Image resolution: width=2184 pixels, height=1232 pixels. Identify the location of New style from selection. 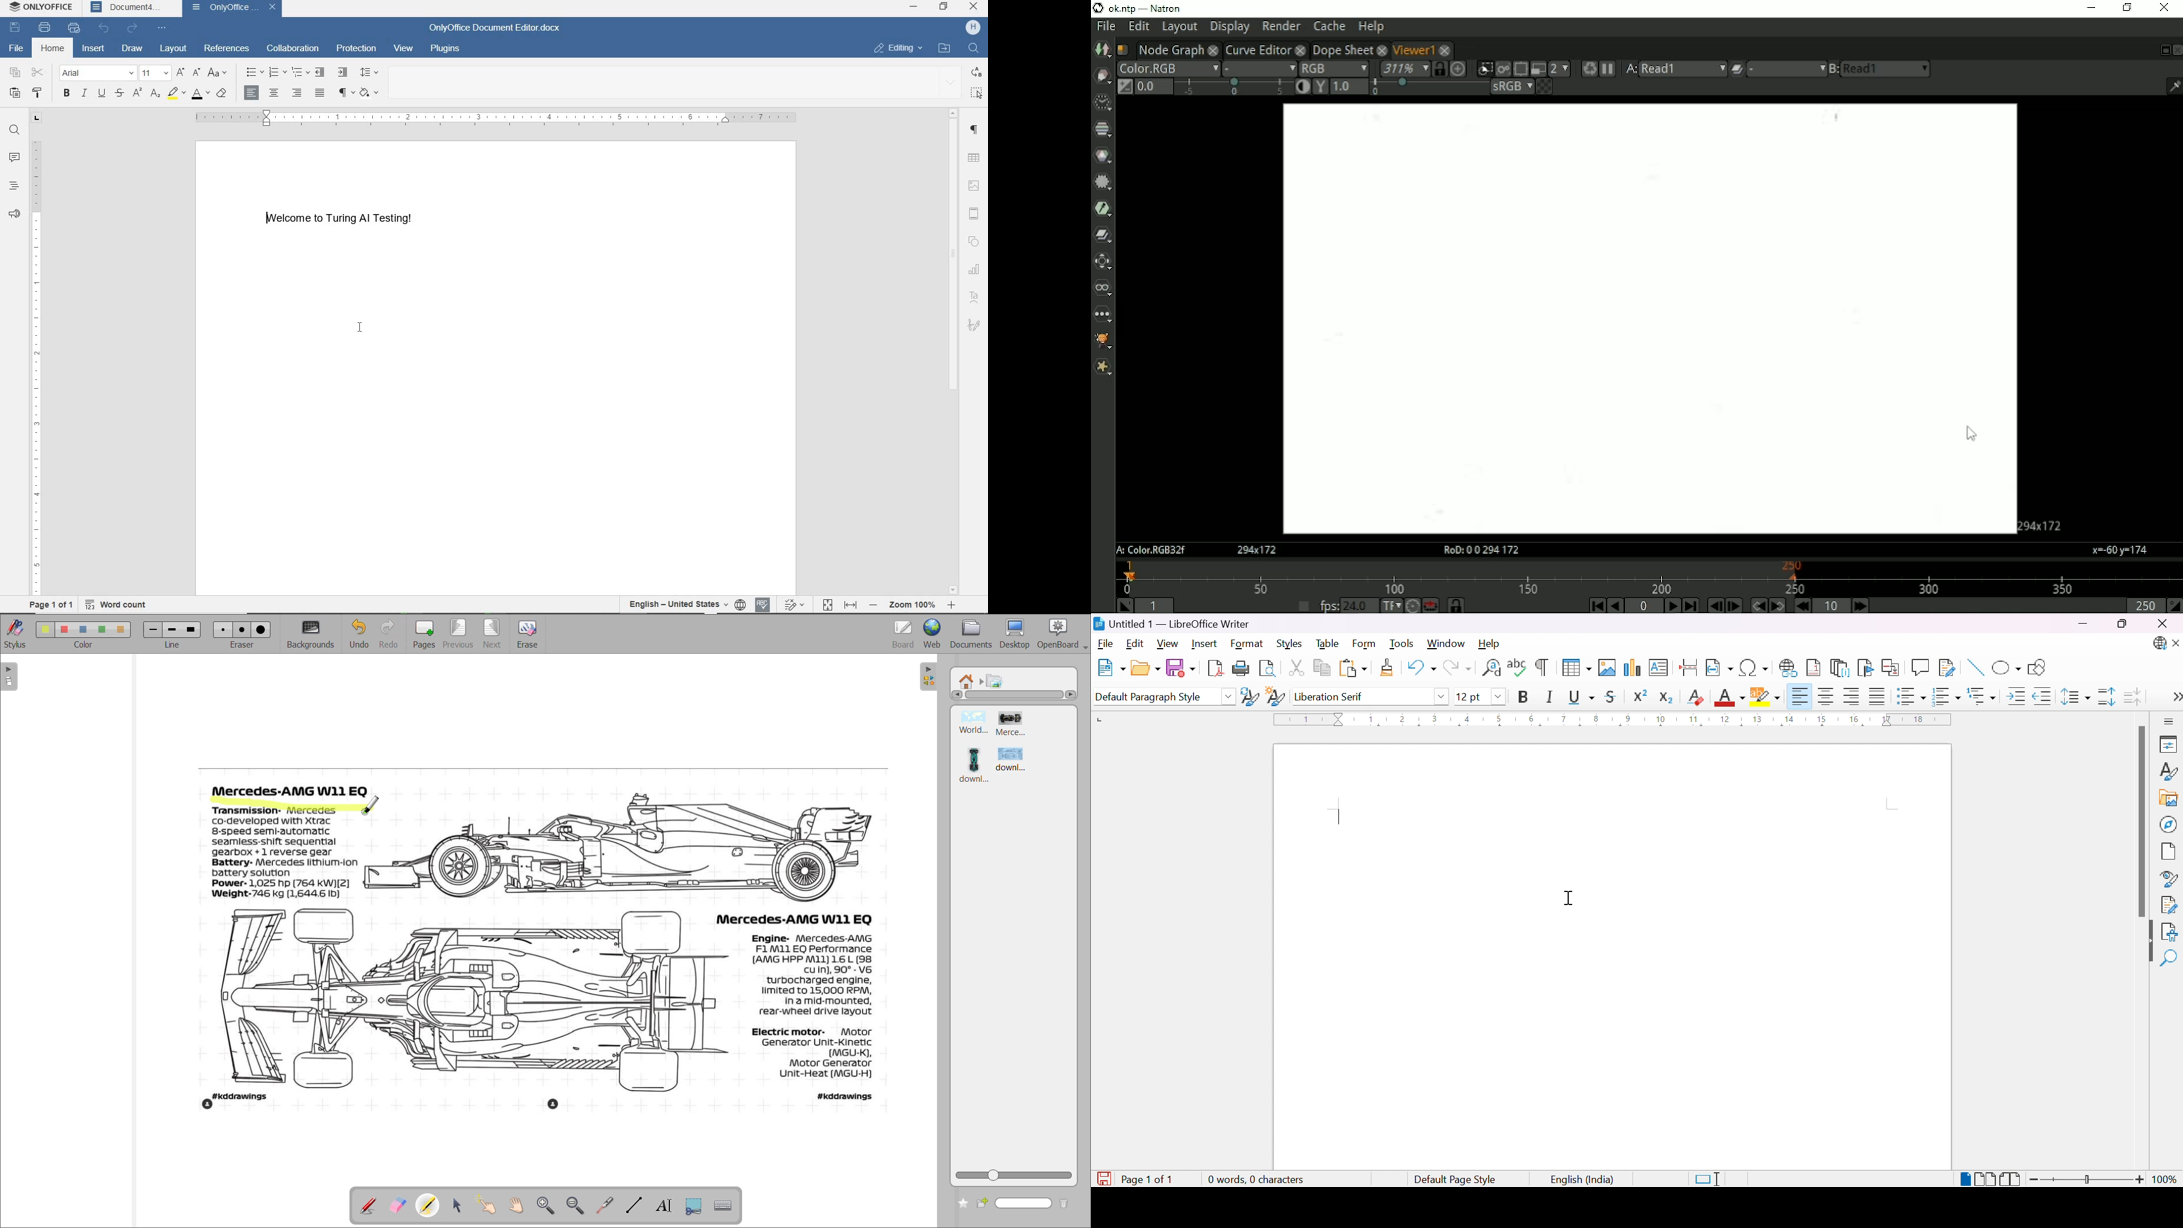
(1277, 698).